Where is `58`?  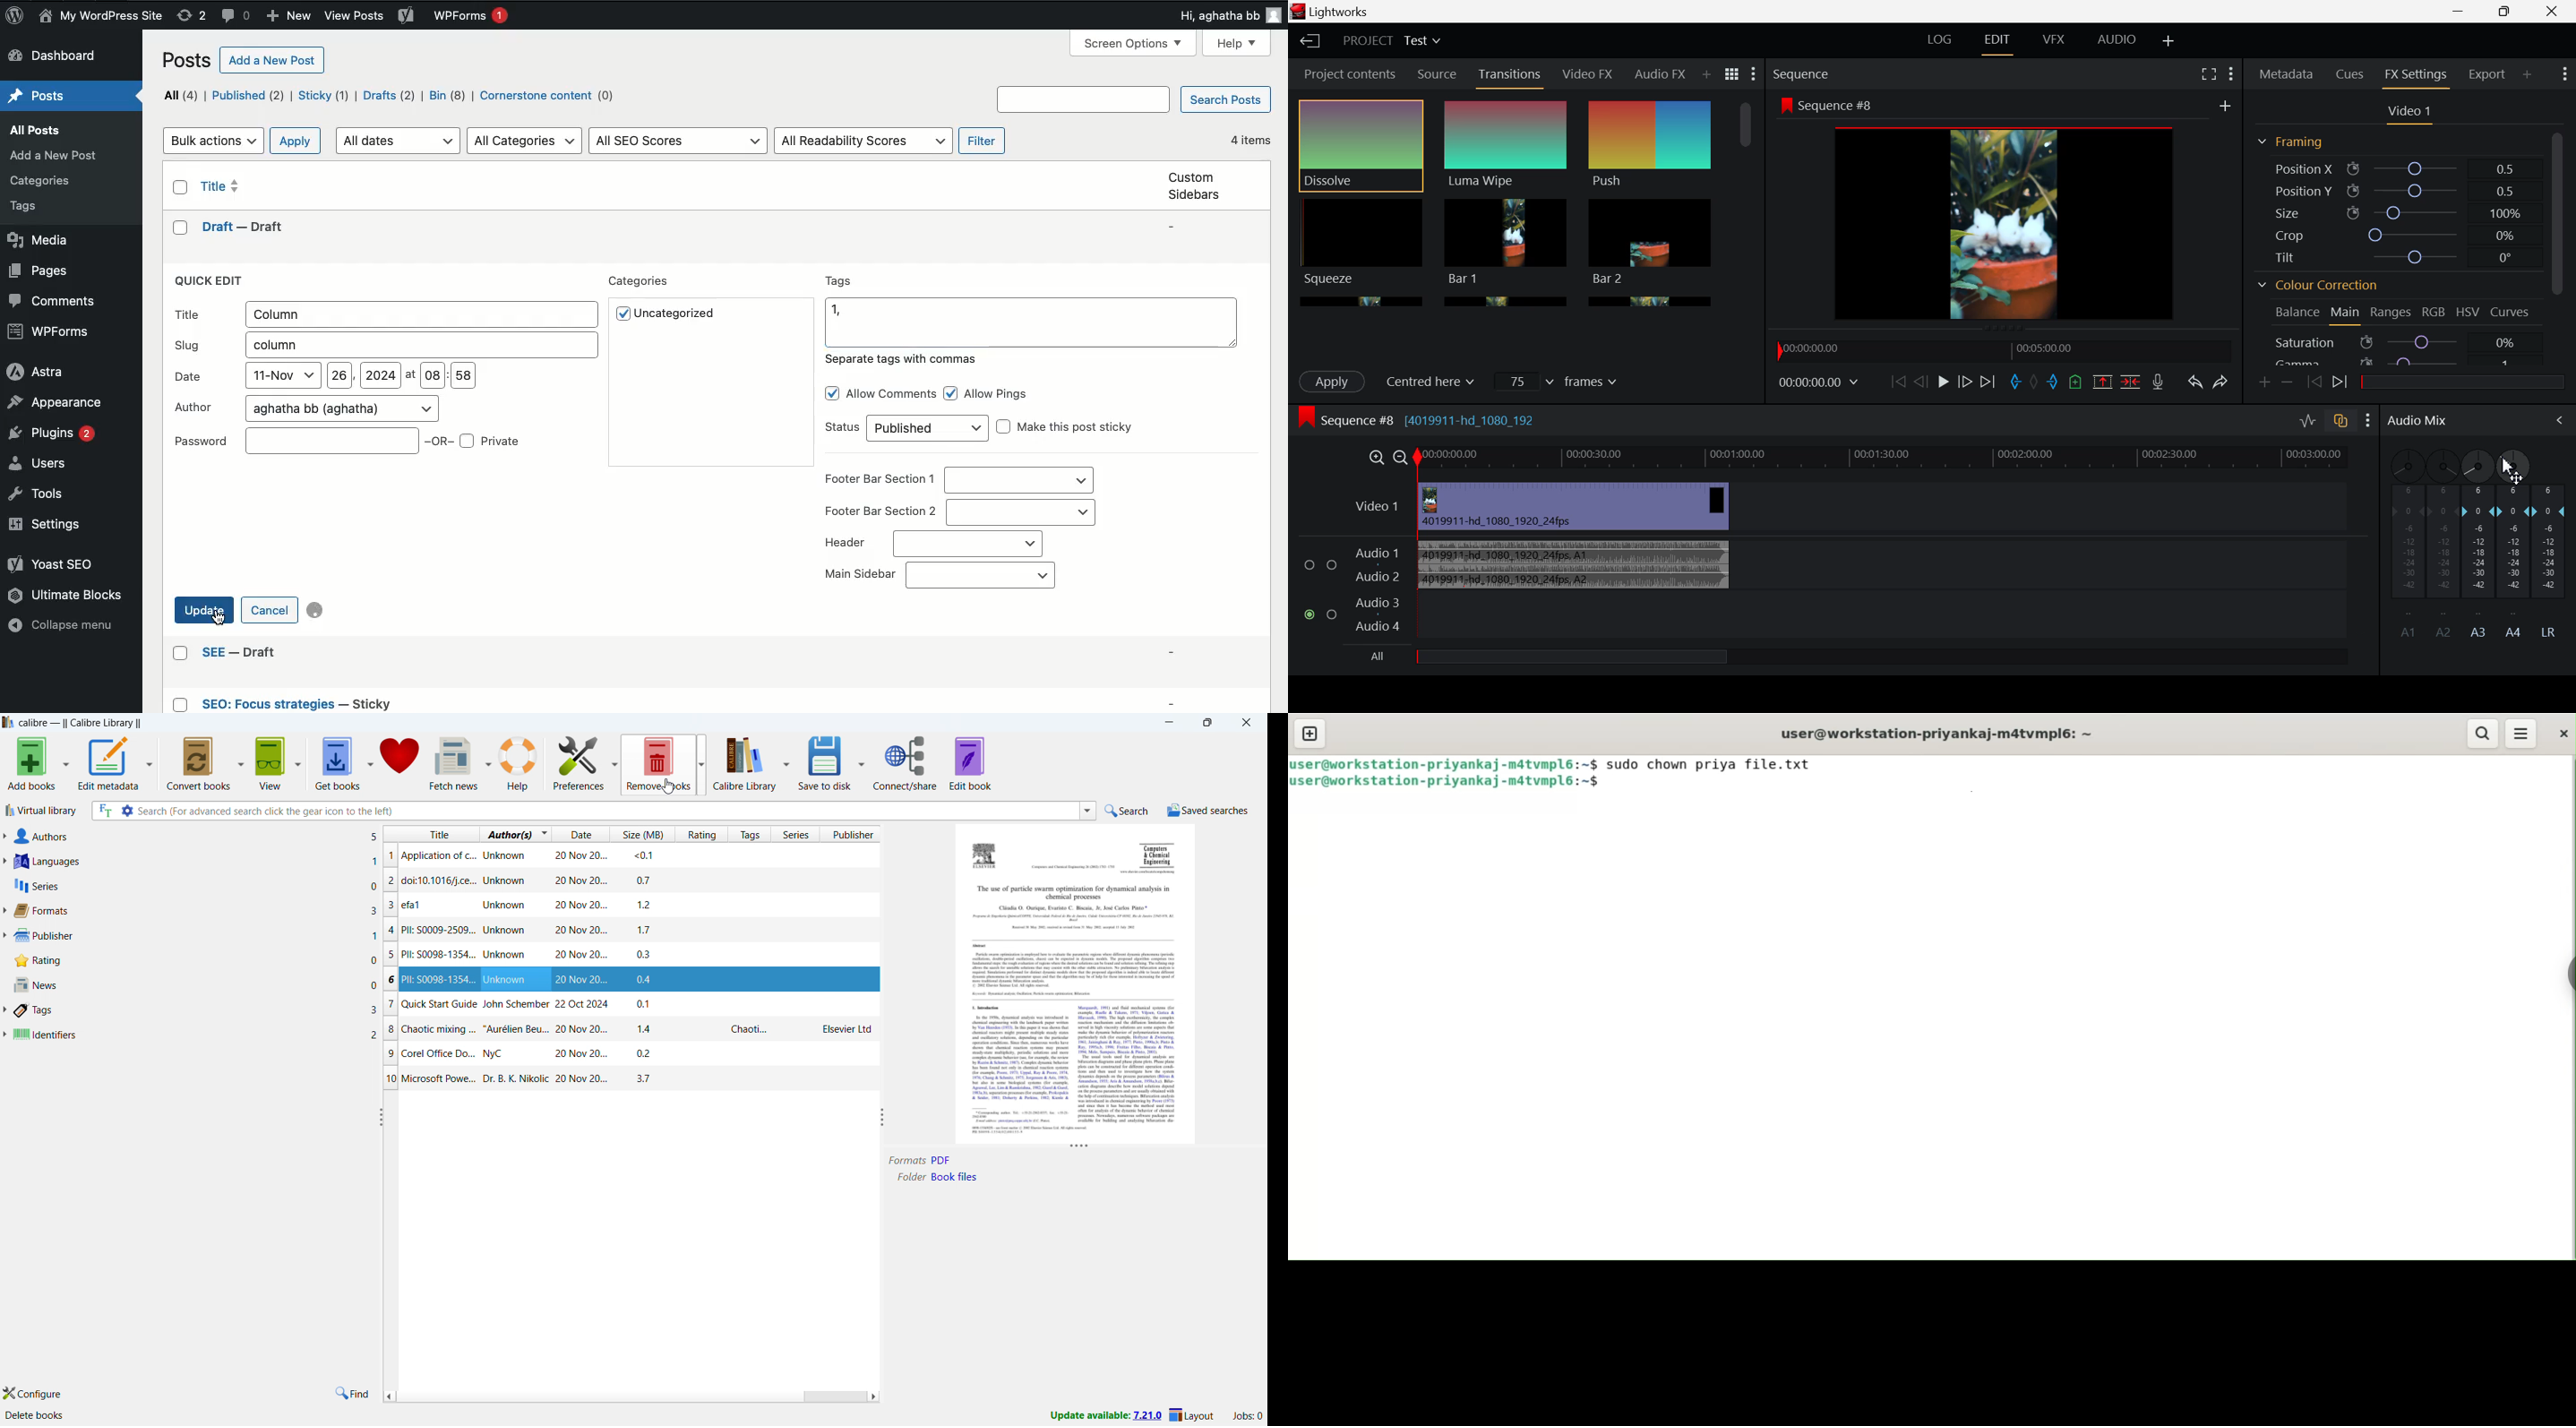
58 is located at coordinates (463, 376).